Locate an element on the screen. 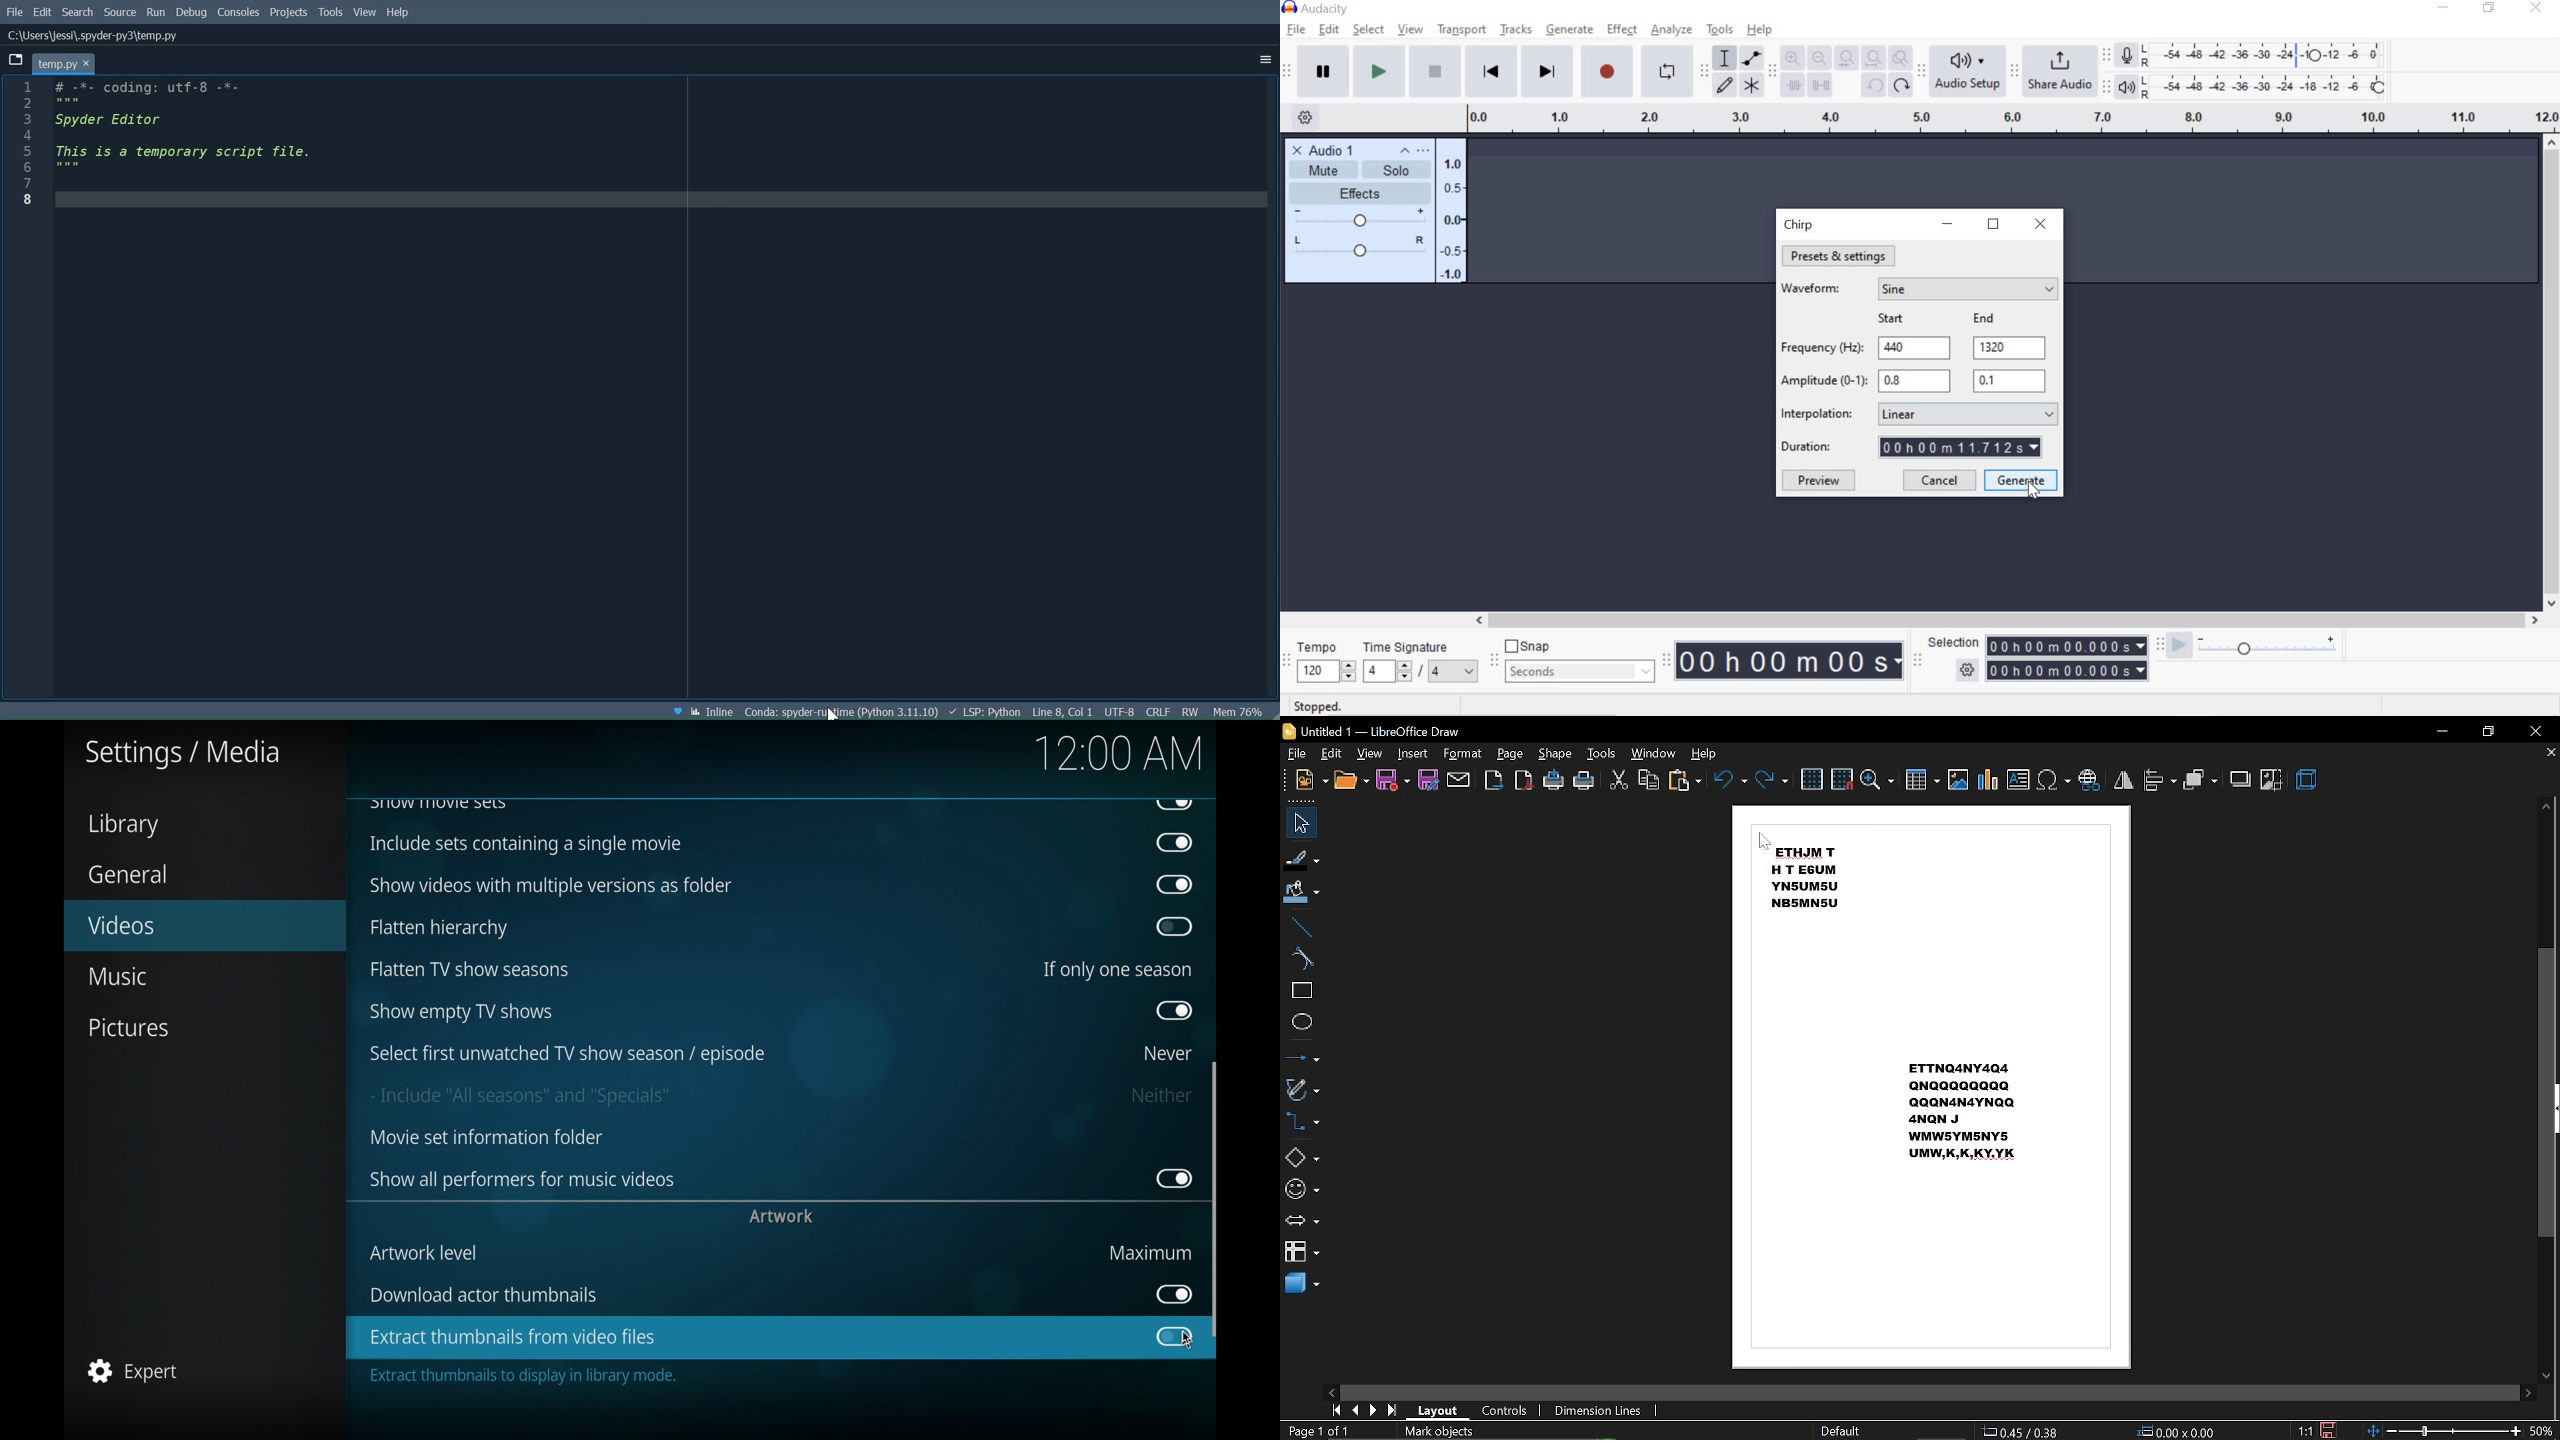  Zoom Out is located at coordinates (1819, 59).